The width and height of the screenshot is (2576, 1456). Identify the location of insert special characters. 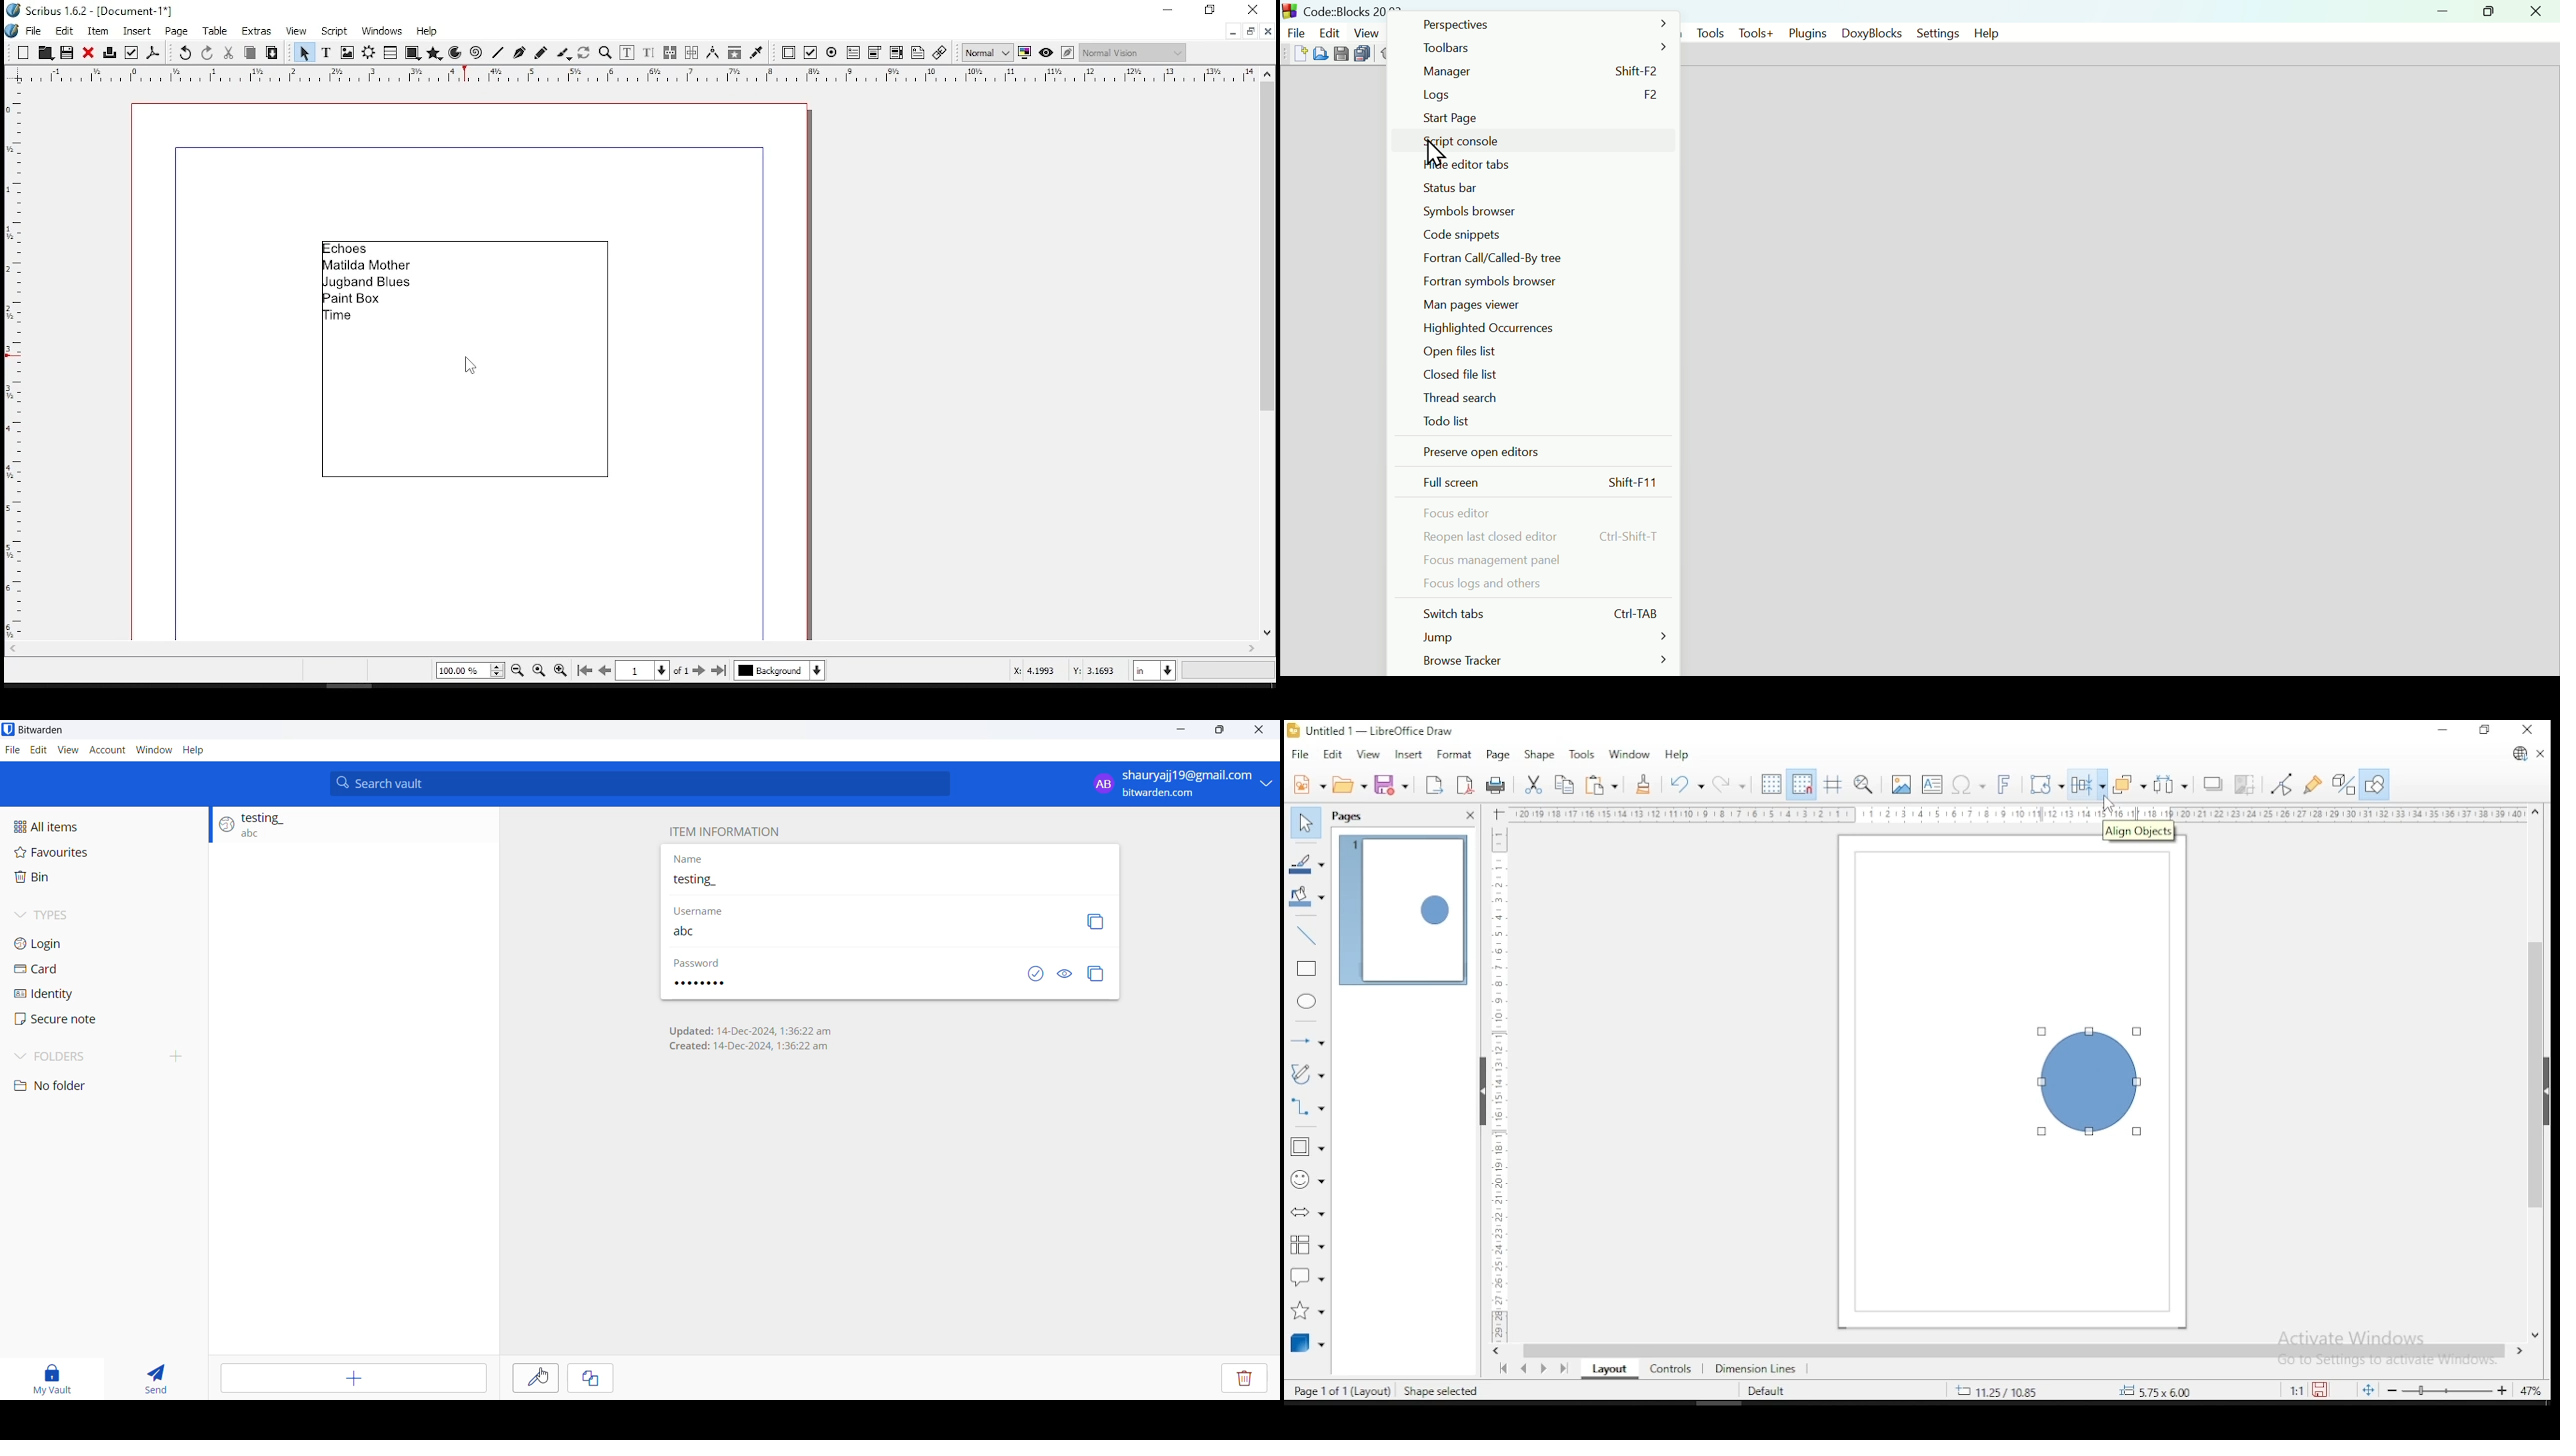
(1966, 783).